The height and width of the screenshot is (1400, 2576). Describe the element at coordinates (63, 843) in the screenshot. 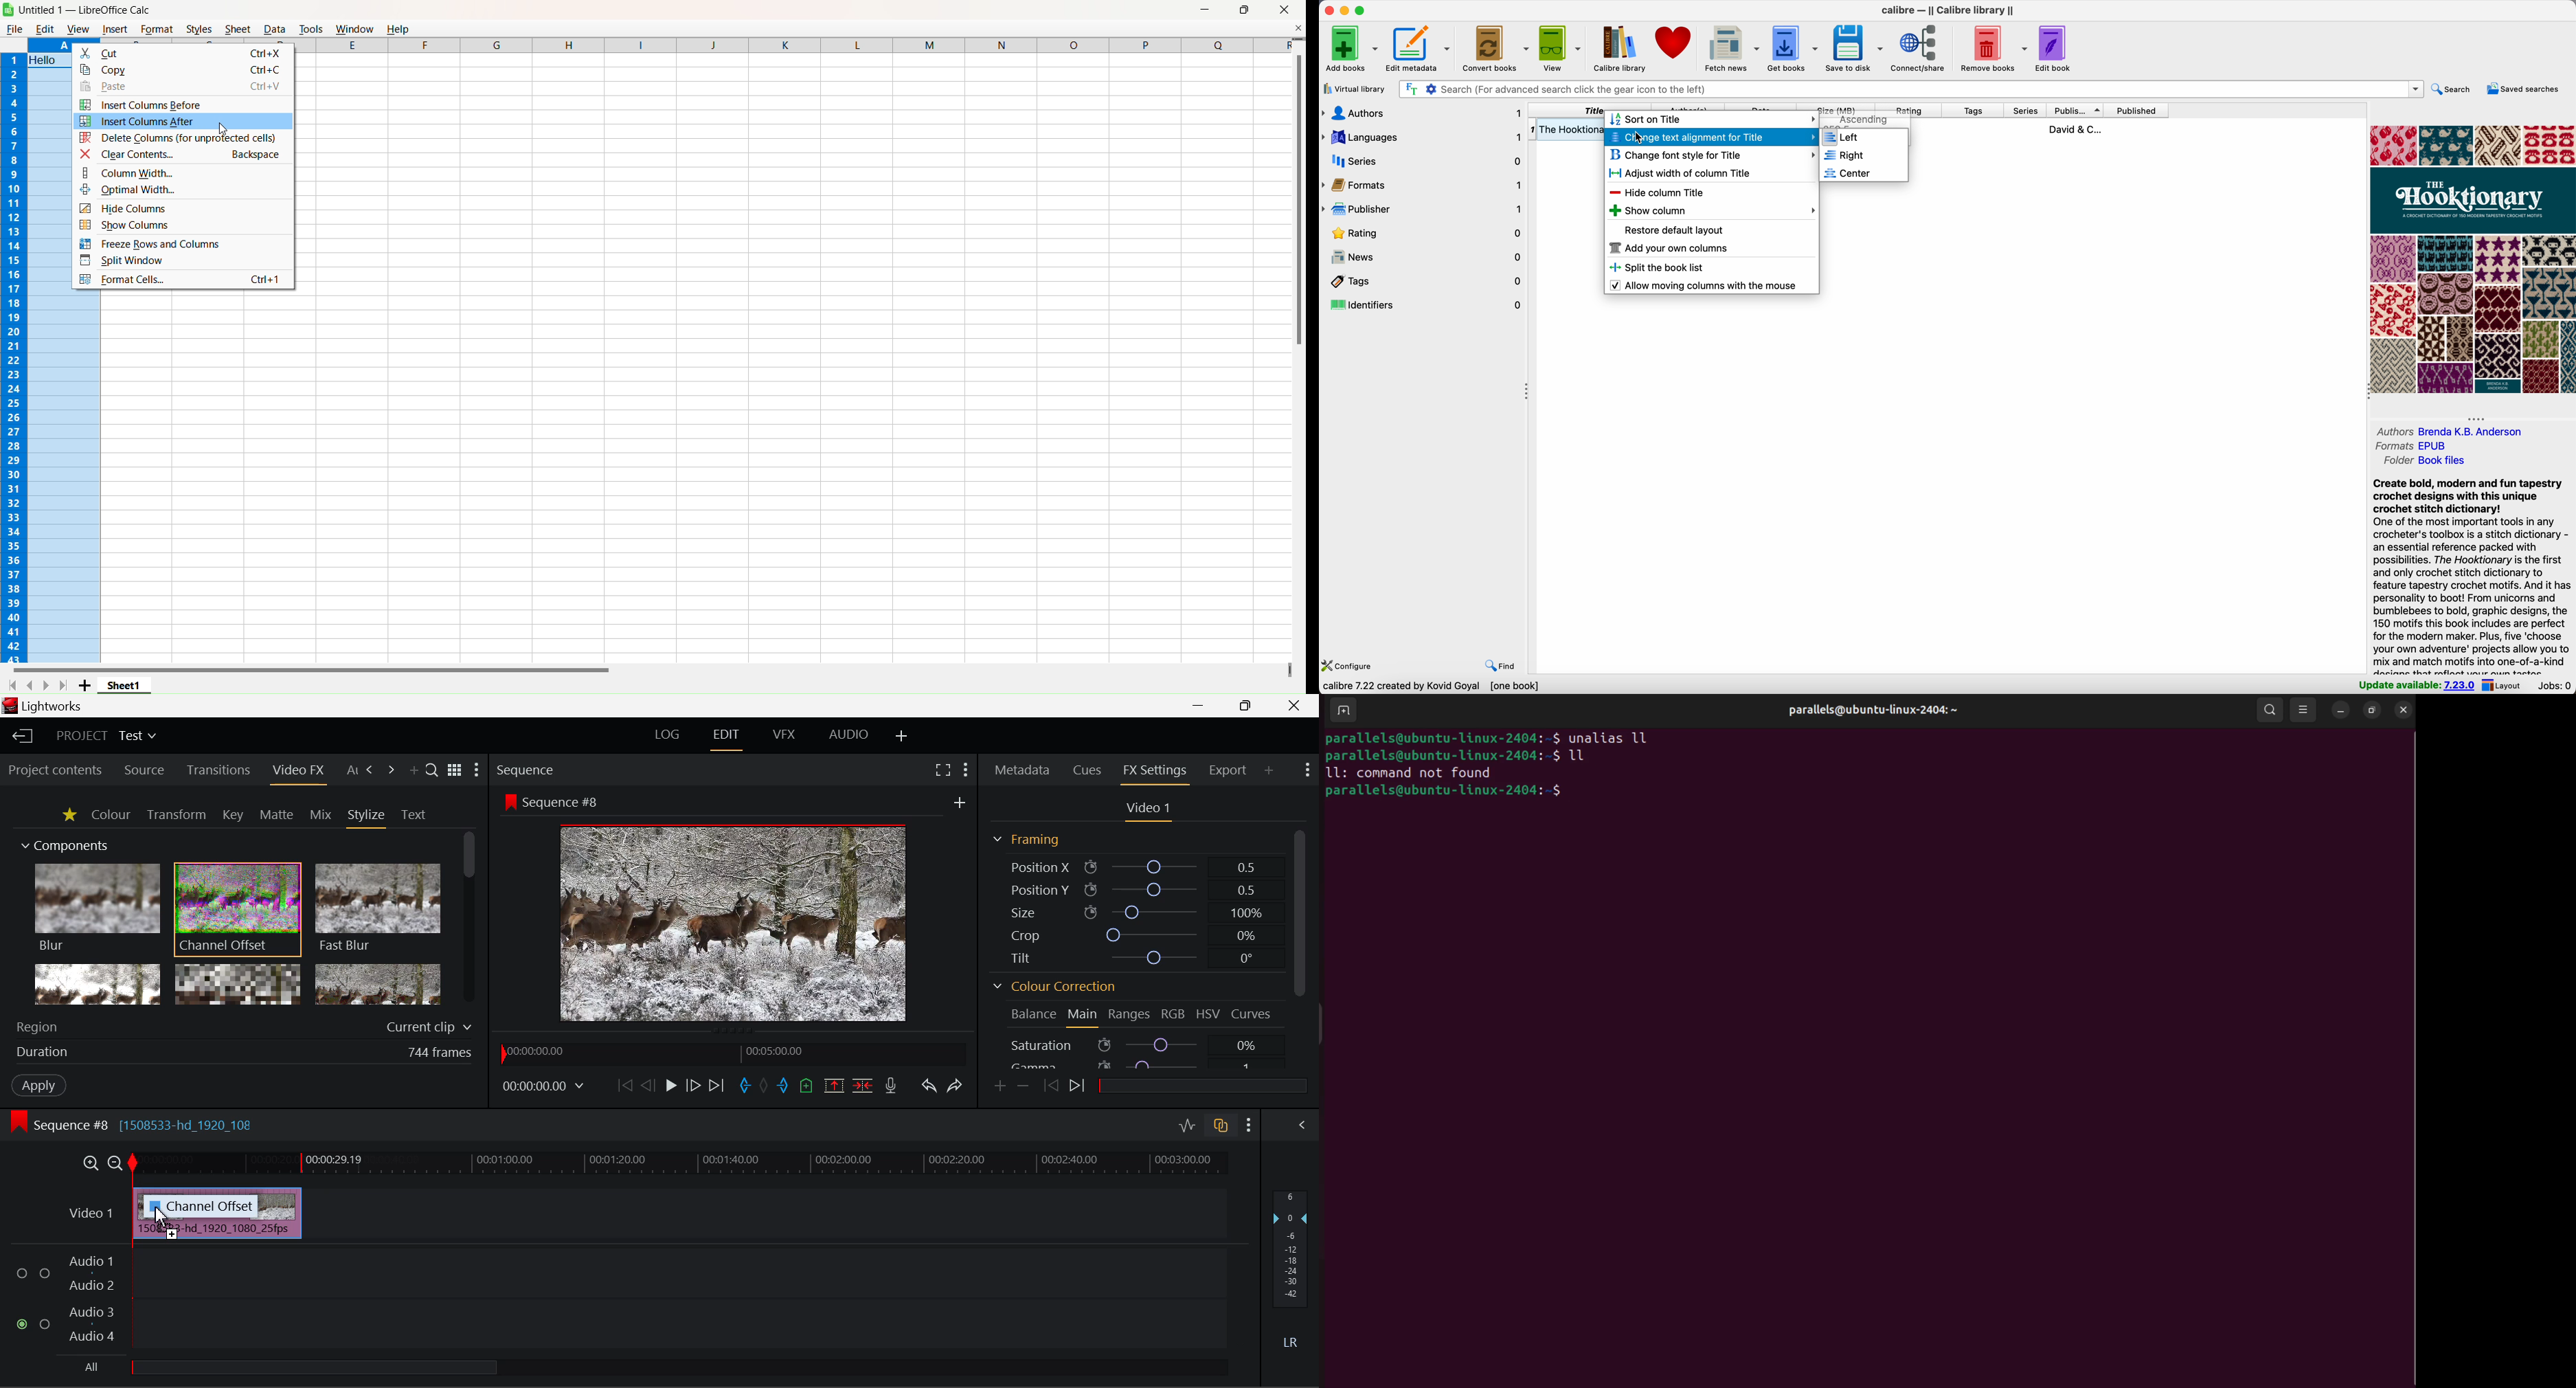

I see `Components Section` at that location.